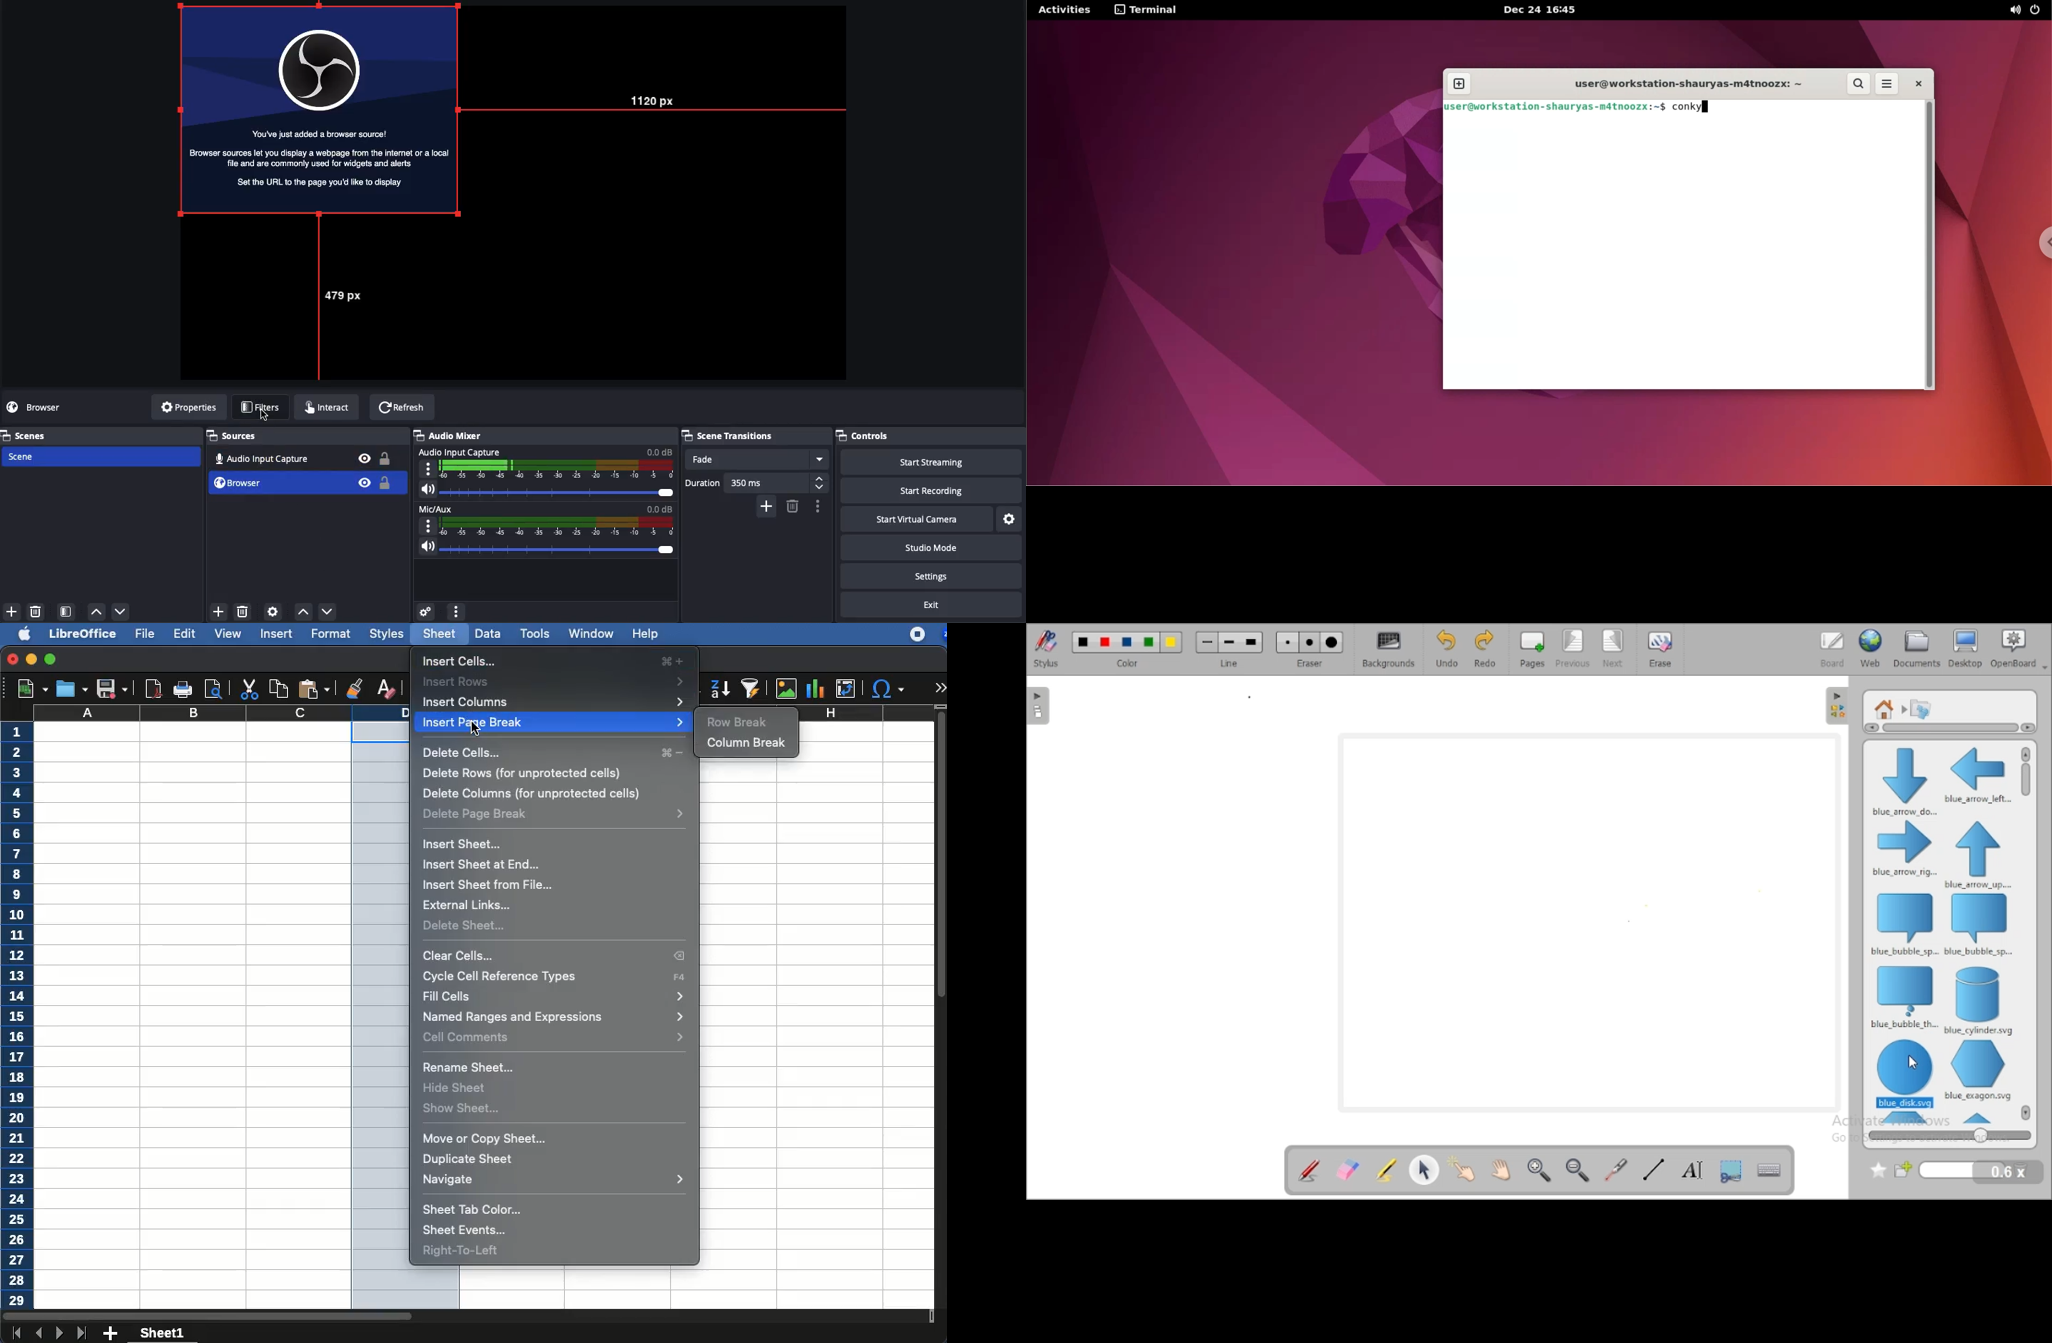 This screenshot has width=2072, height=1344. What do you see at coordinates (46, 407) in the screenshot?
I see `No source selected` at bounding box center [46, 407].